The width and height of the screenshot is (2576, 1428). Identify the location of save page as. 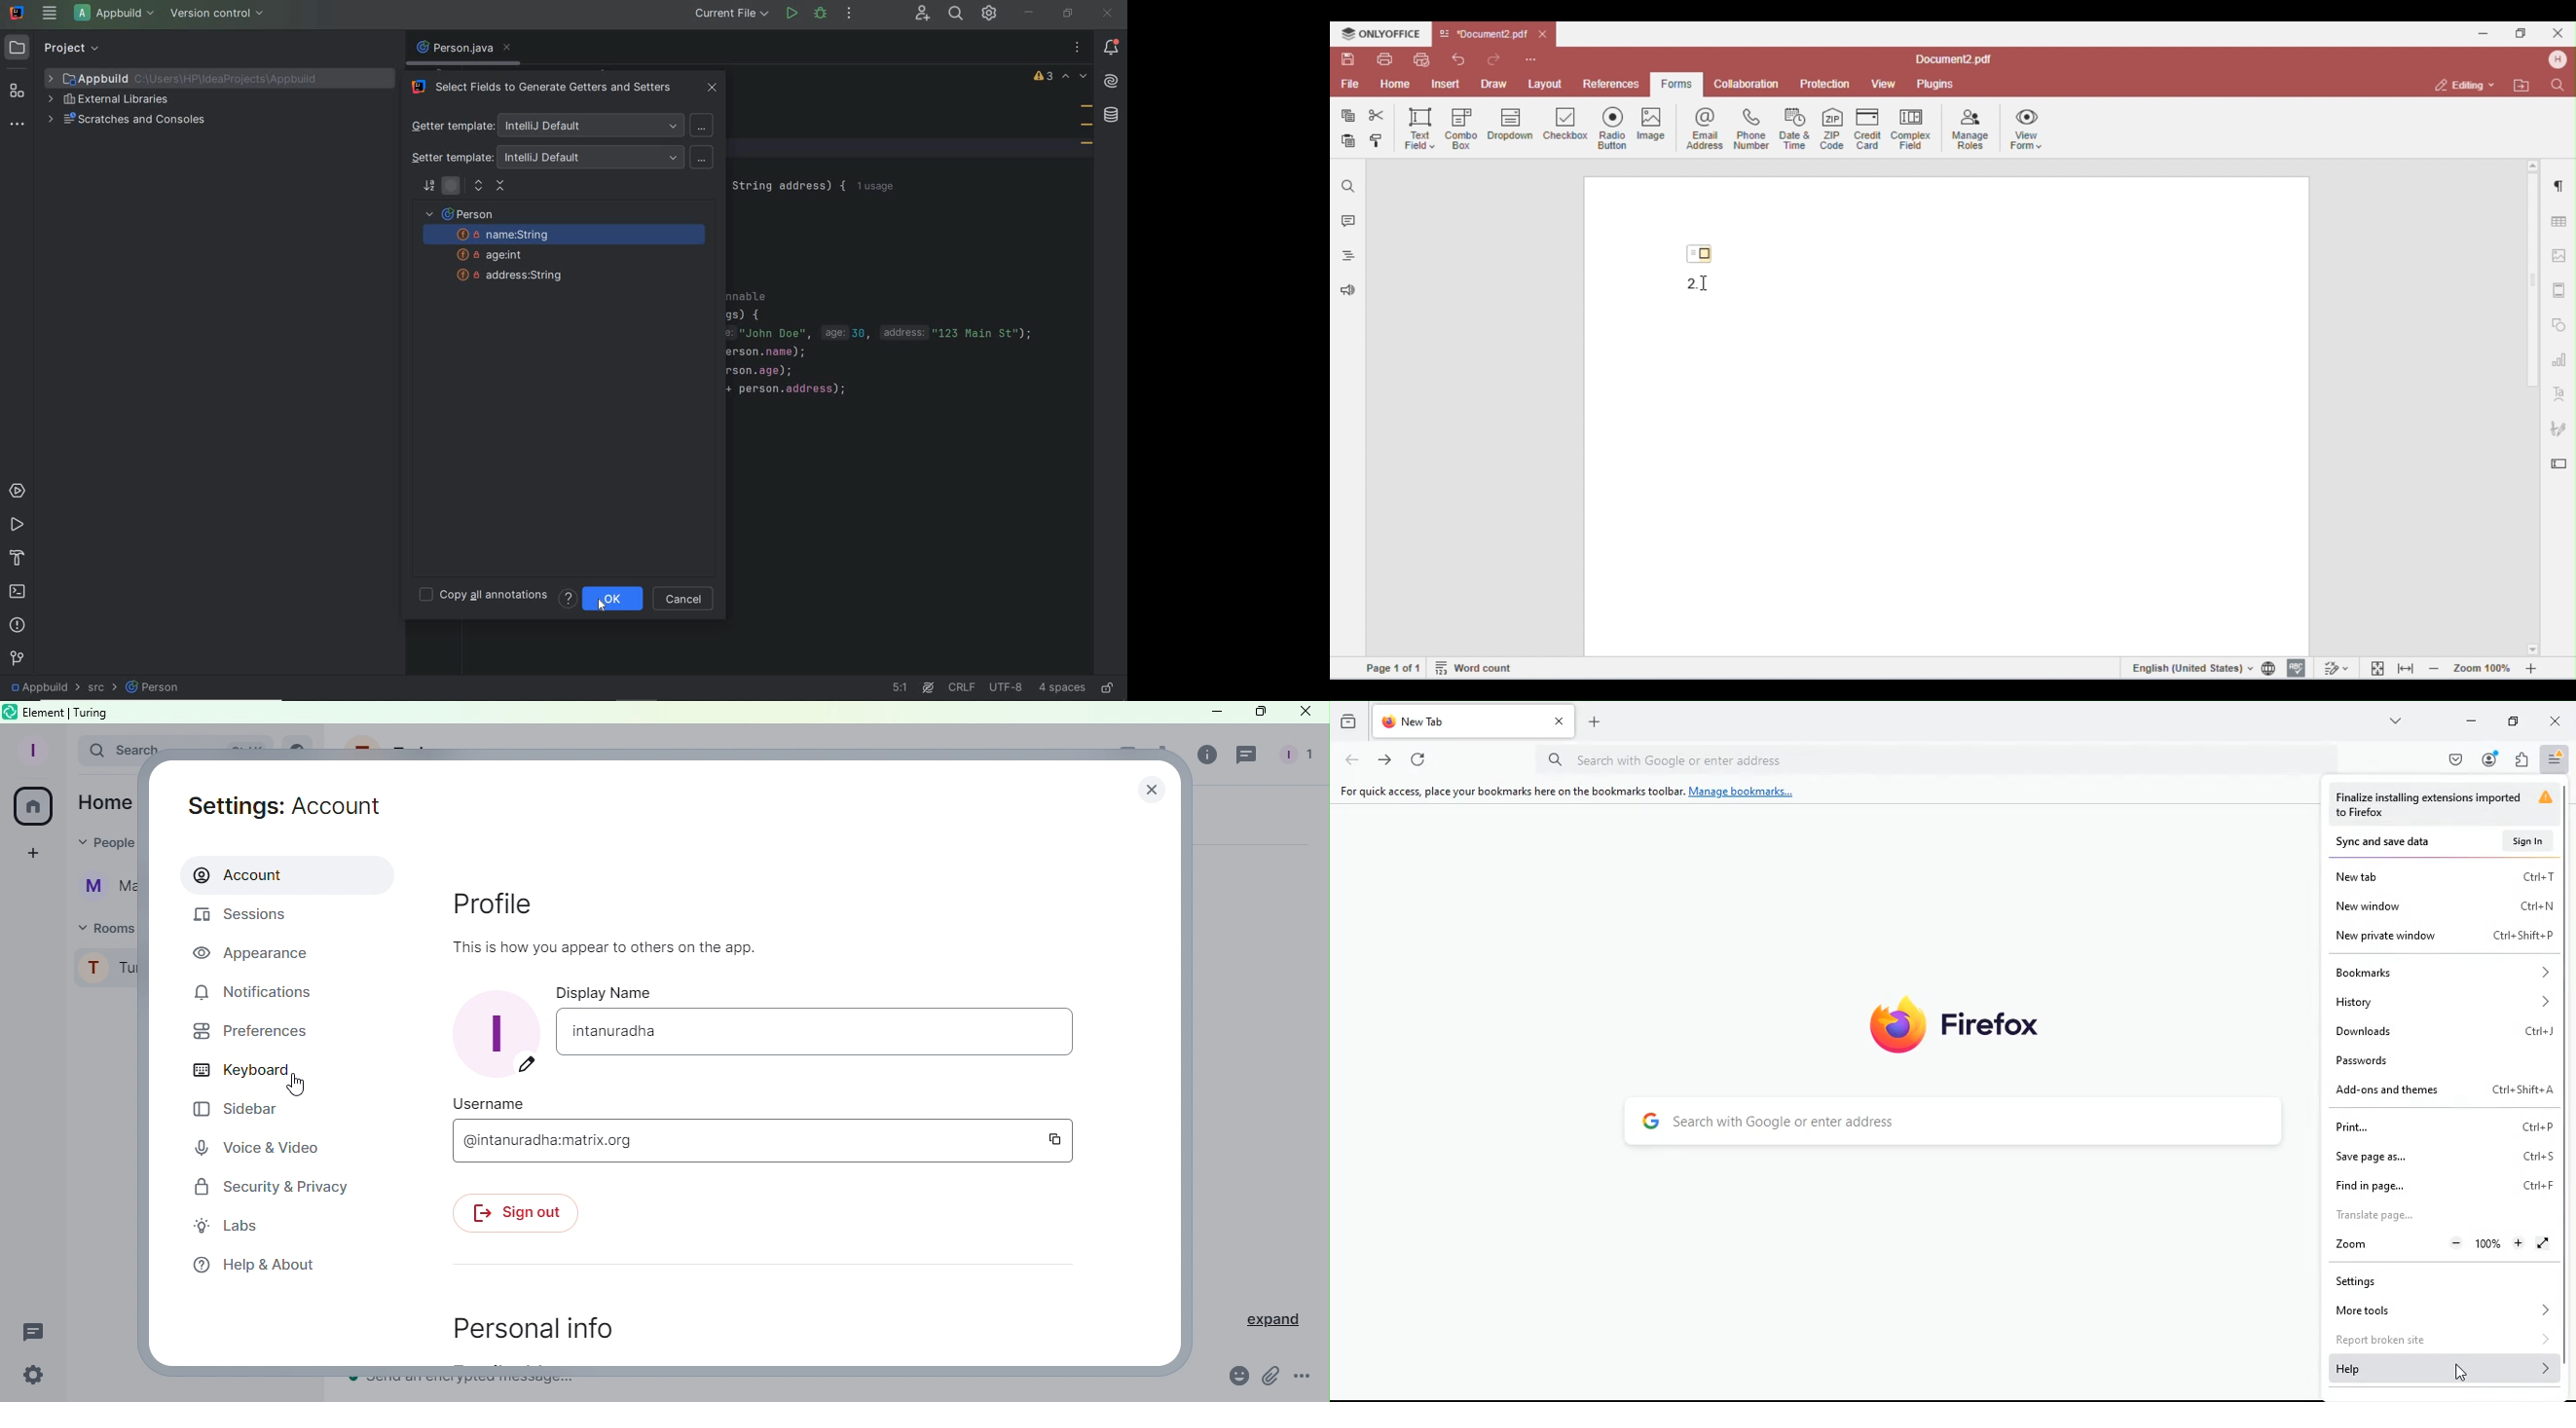
(2450, 1156).